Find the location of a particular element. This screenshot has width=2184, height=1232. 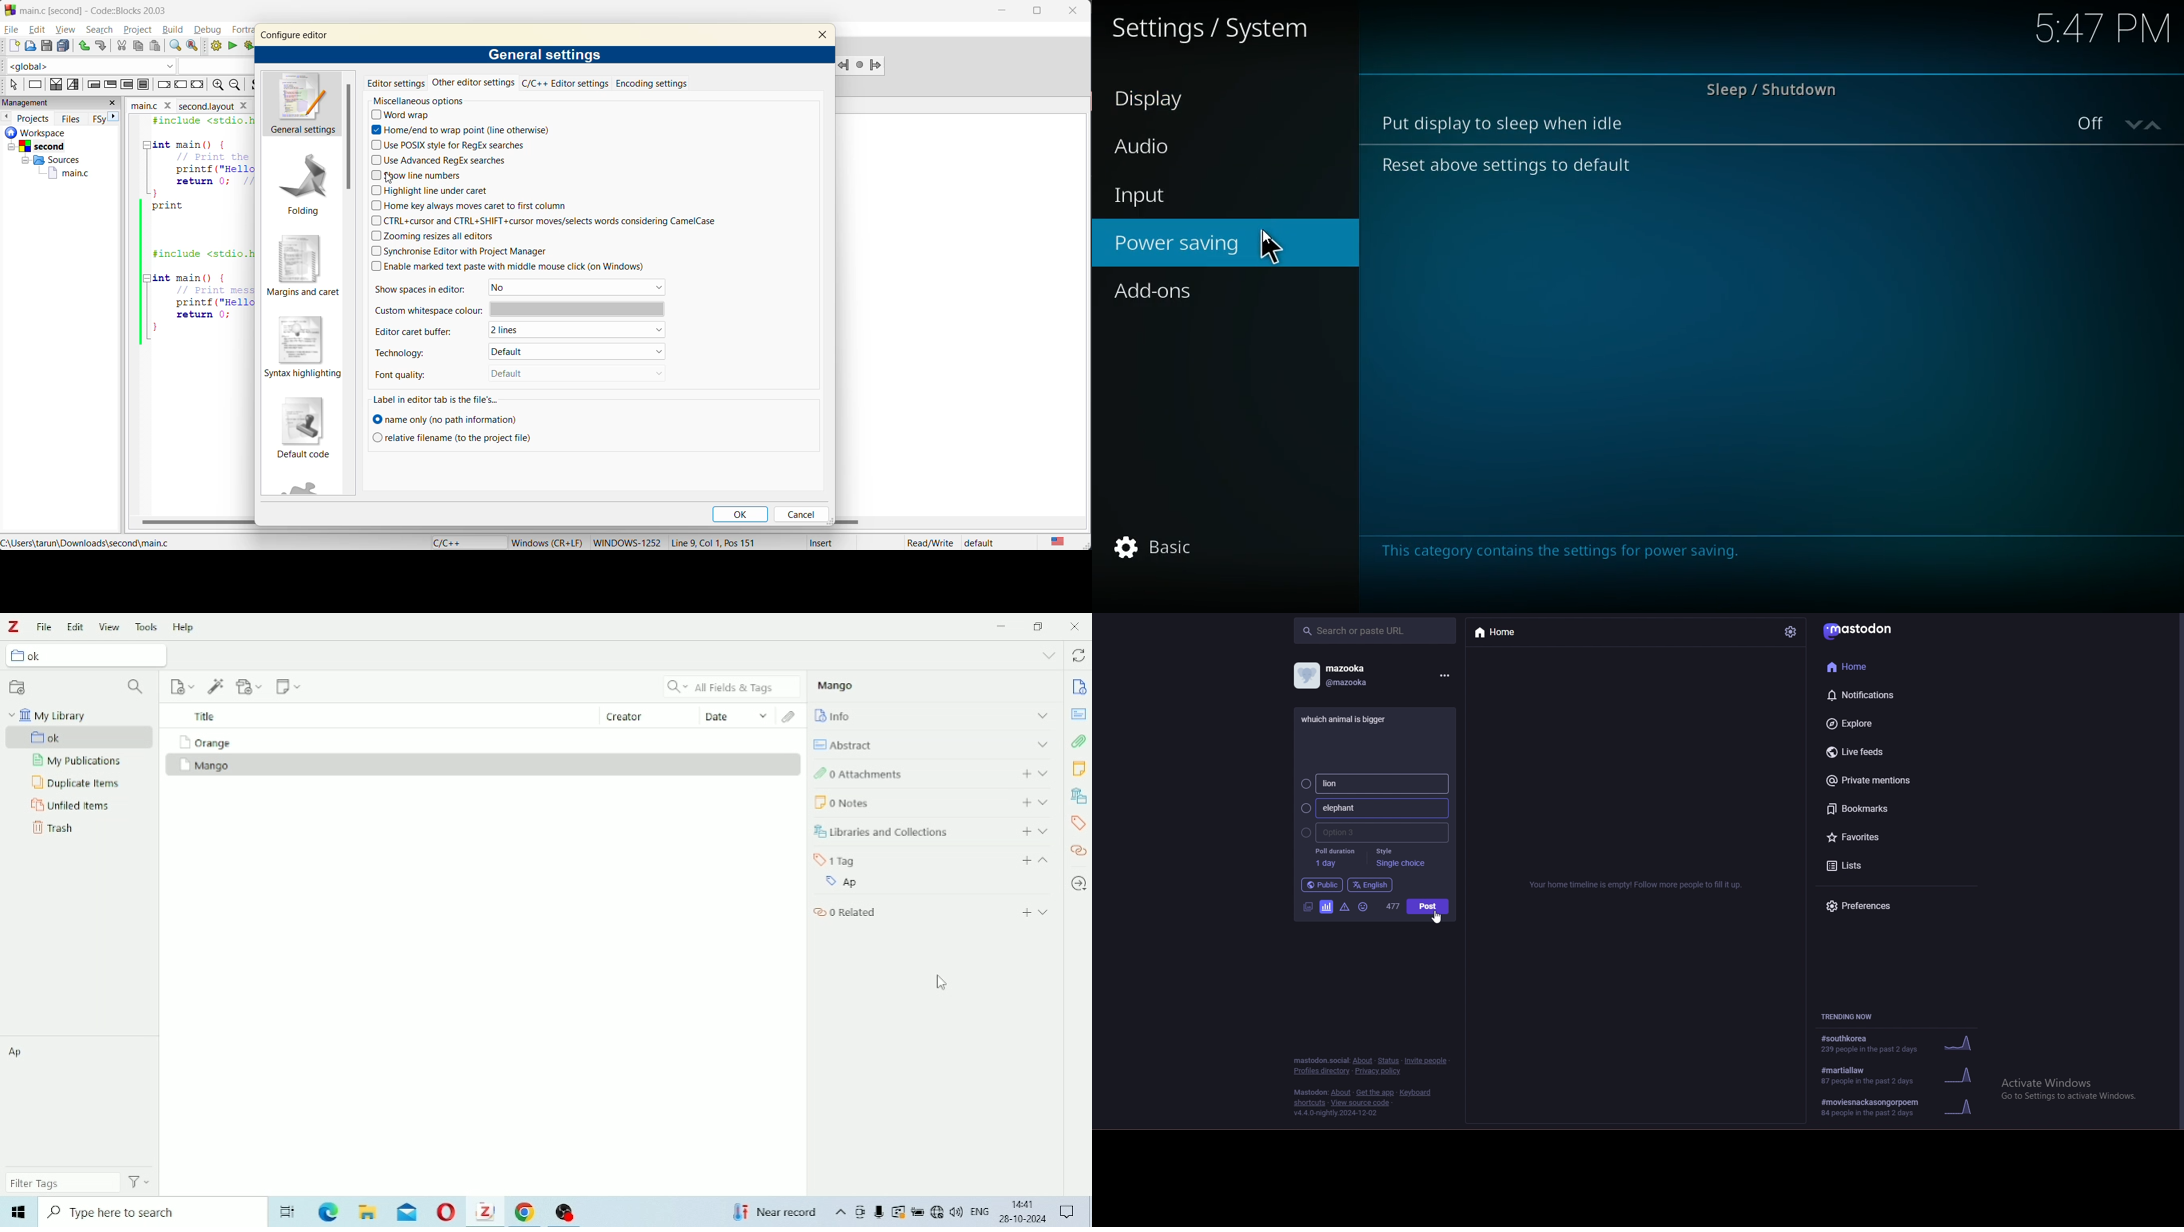

@mazooka is located at coordinates (1350, 682).